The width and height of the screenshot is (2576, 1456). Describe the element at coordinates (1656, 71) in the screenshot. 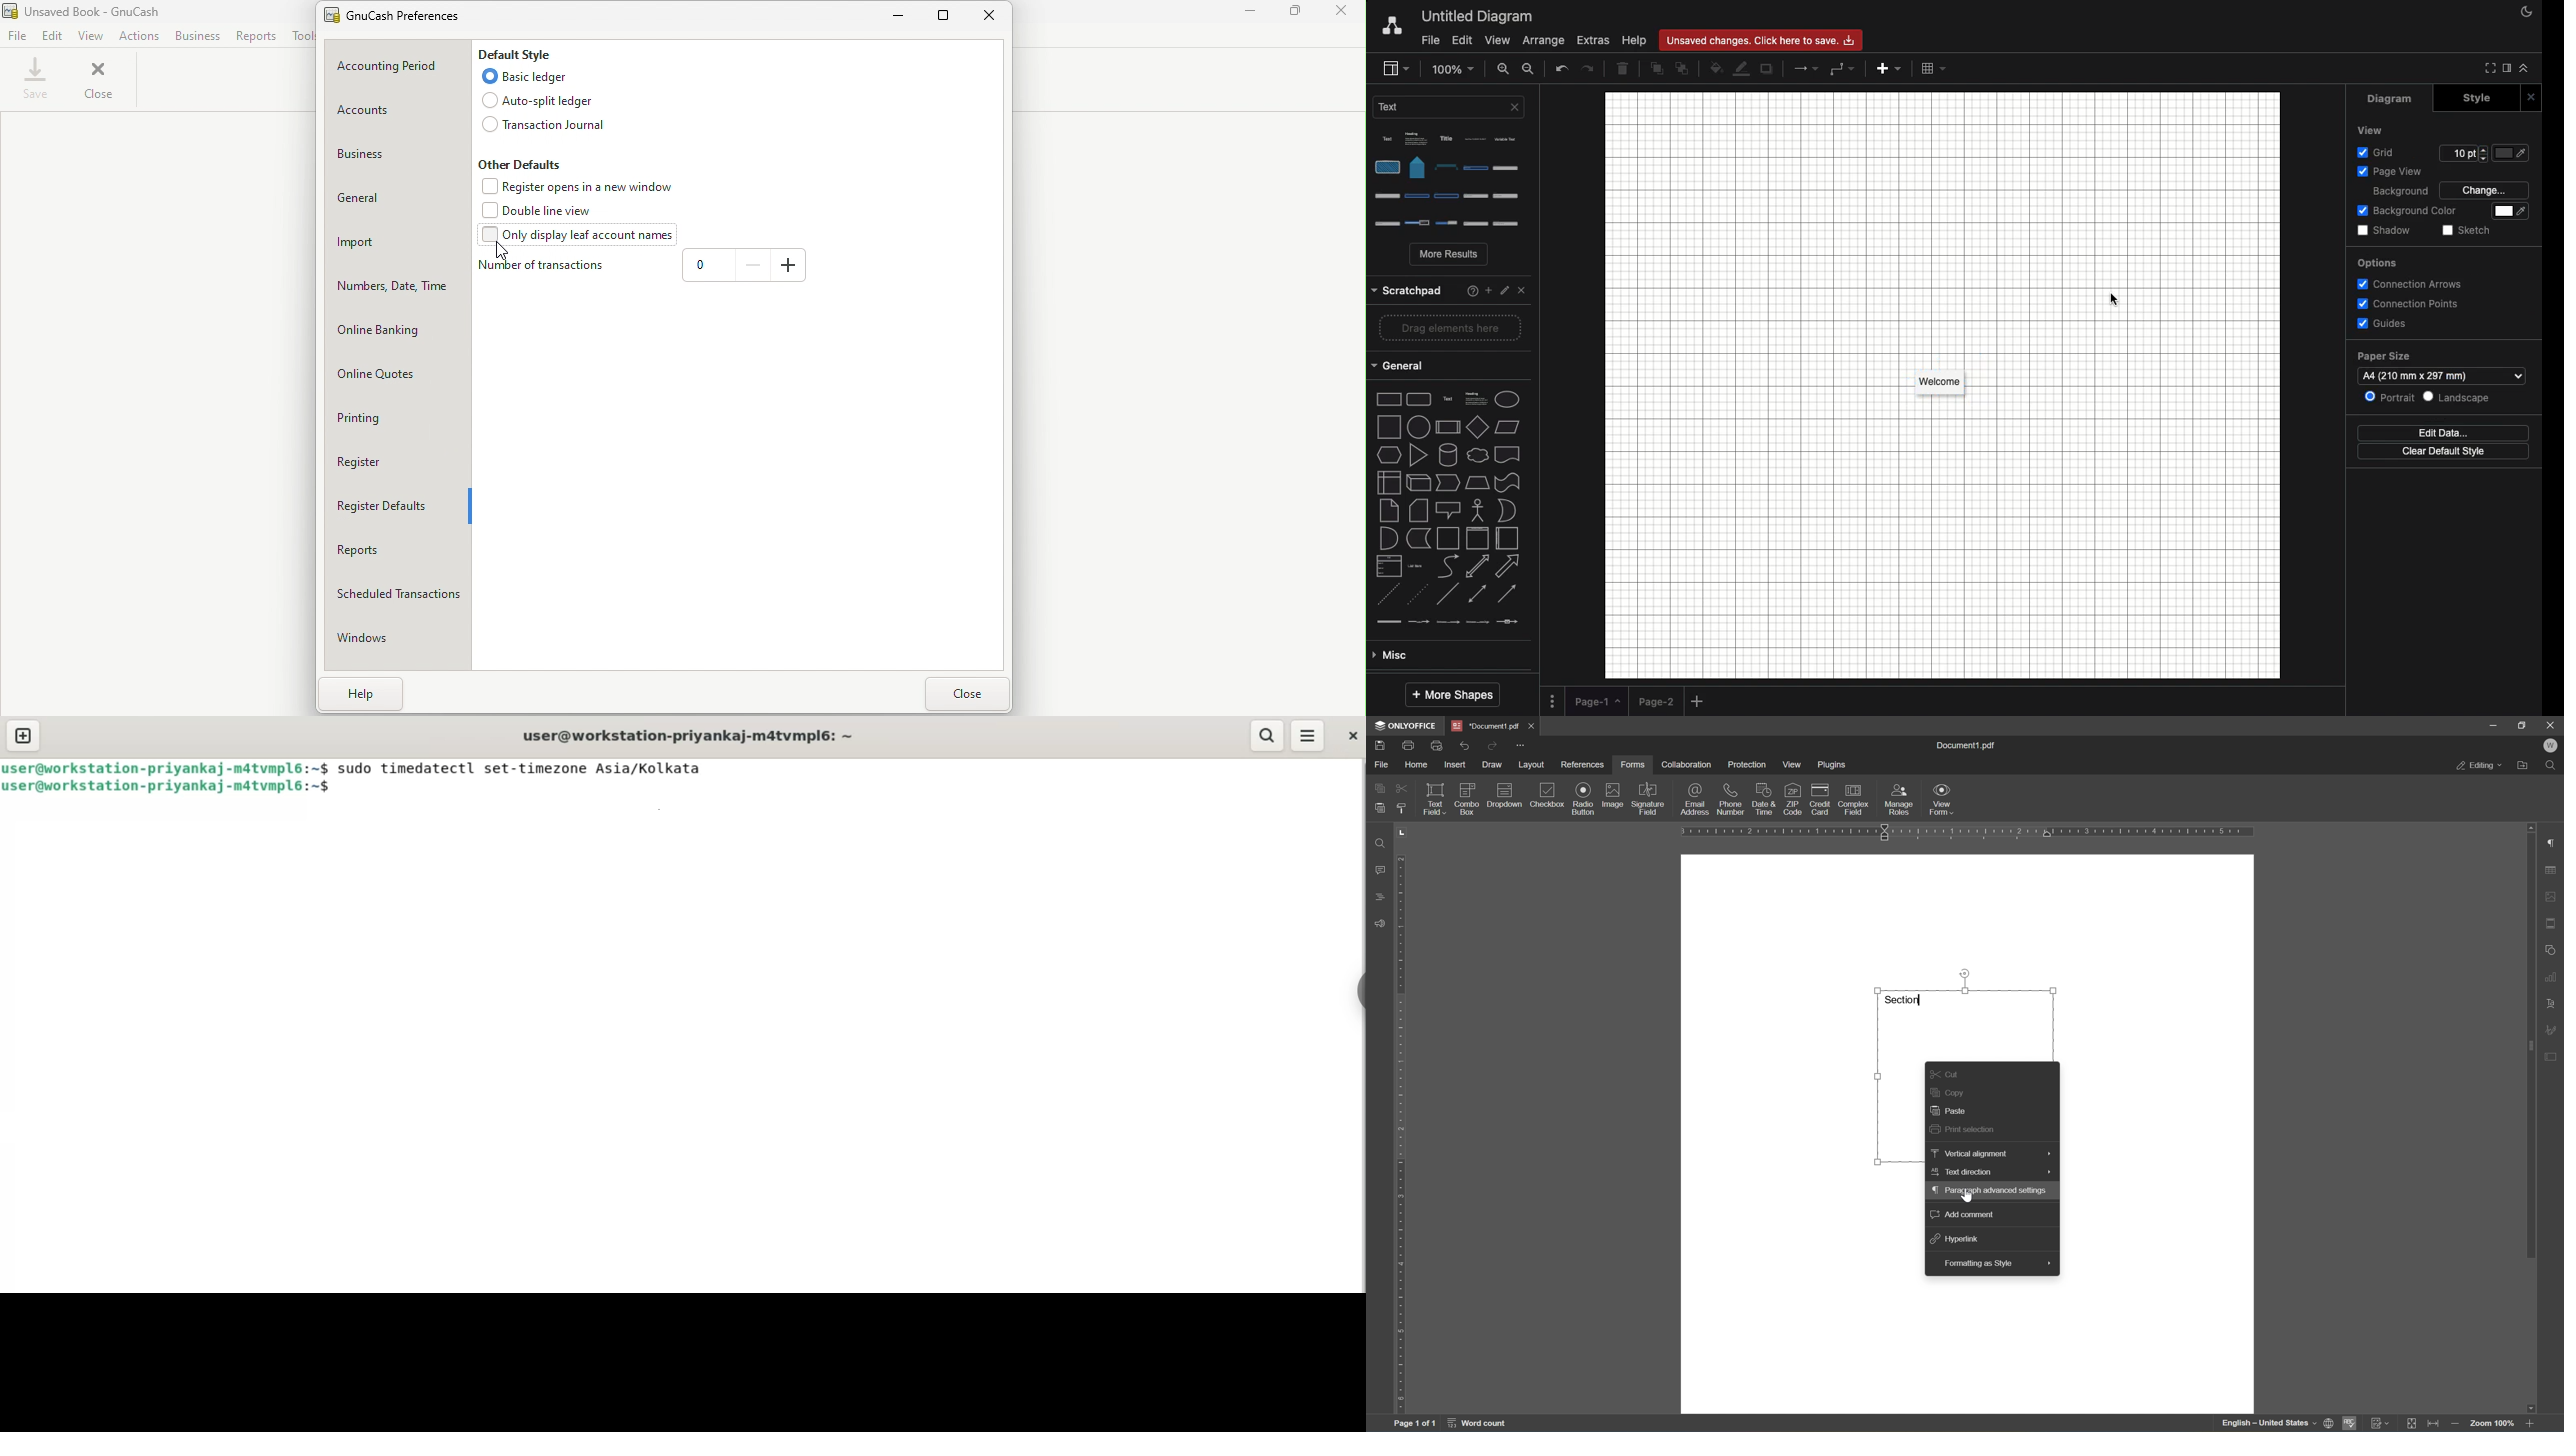

I see `To front` at that location.